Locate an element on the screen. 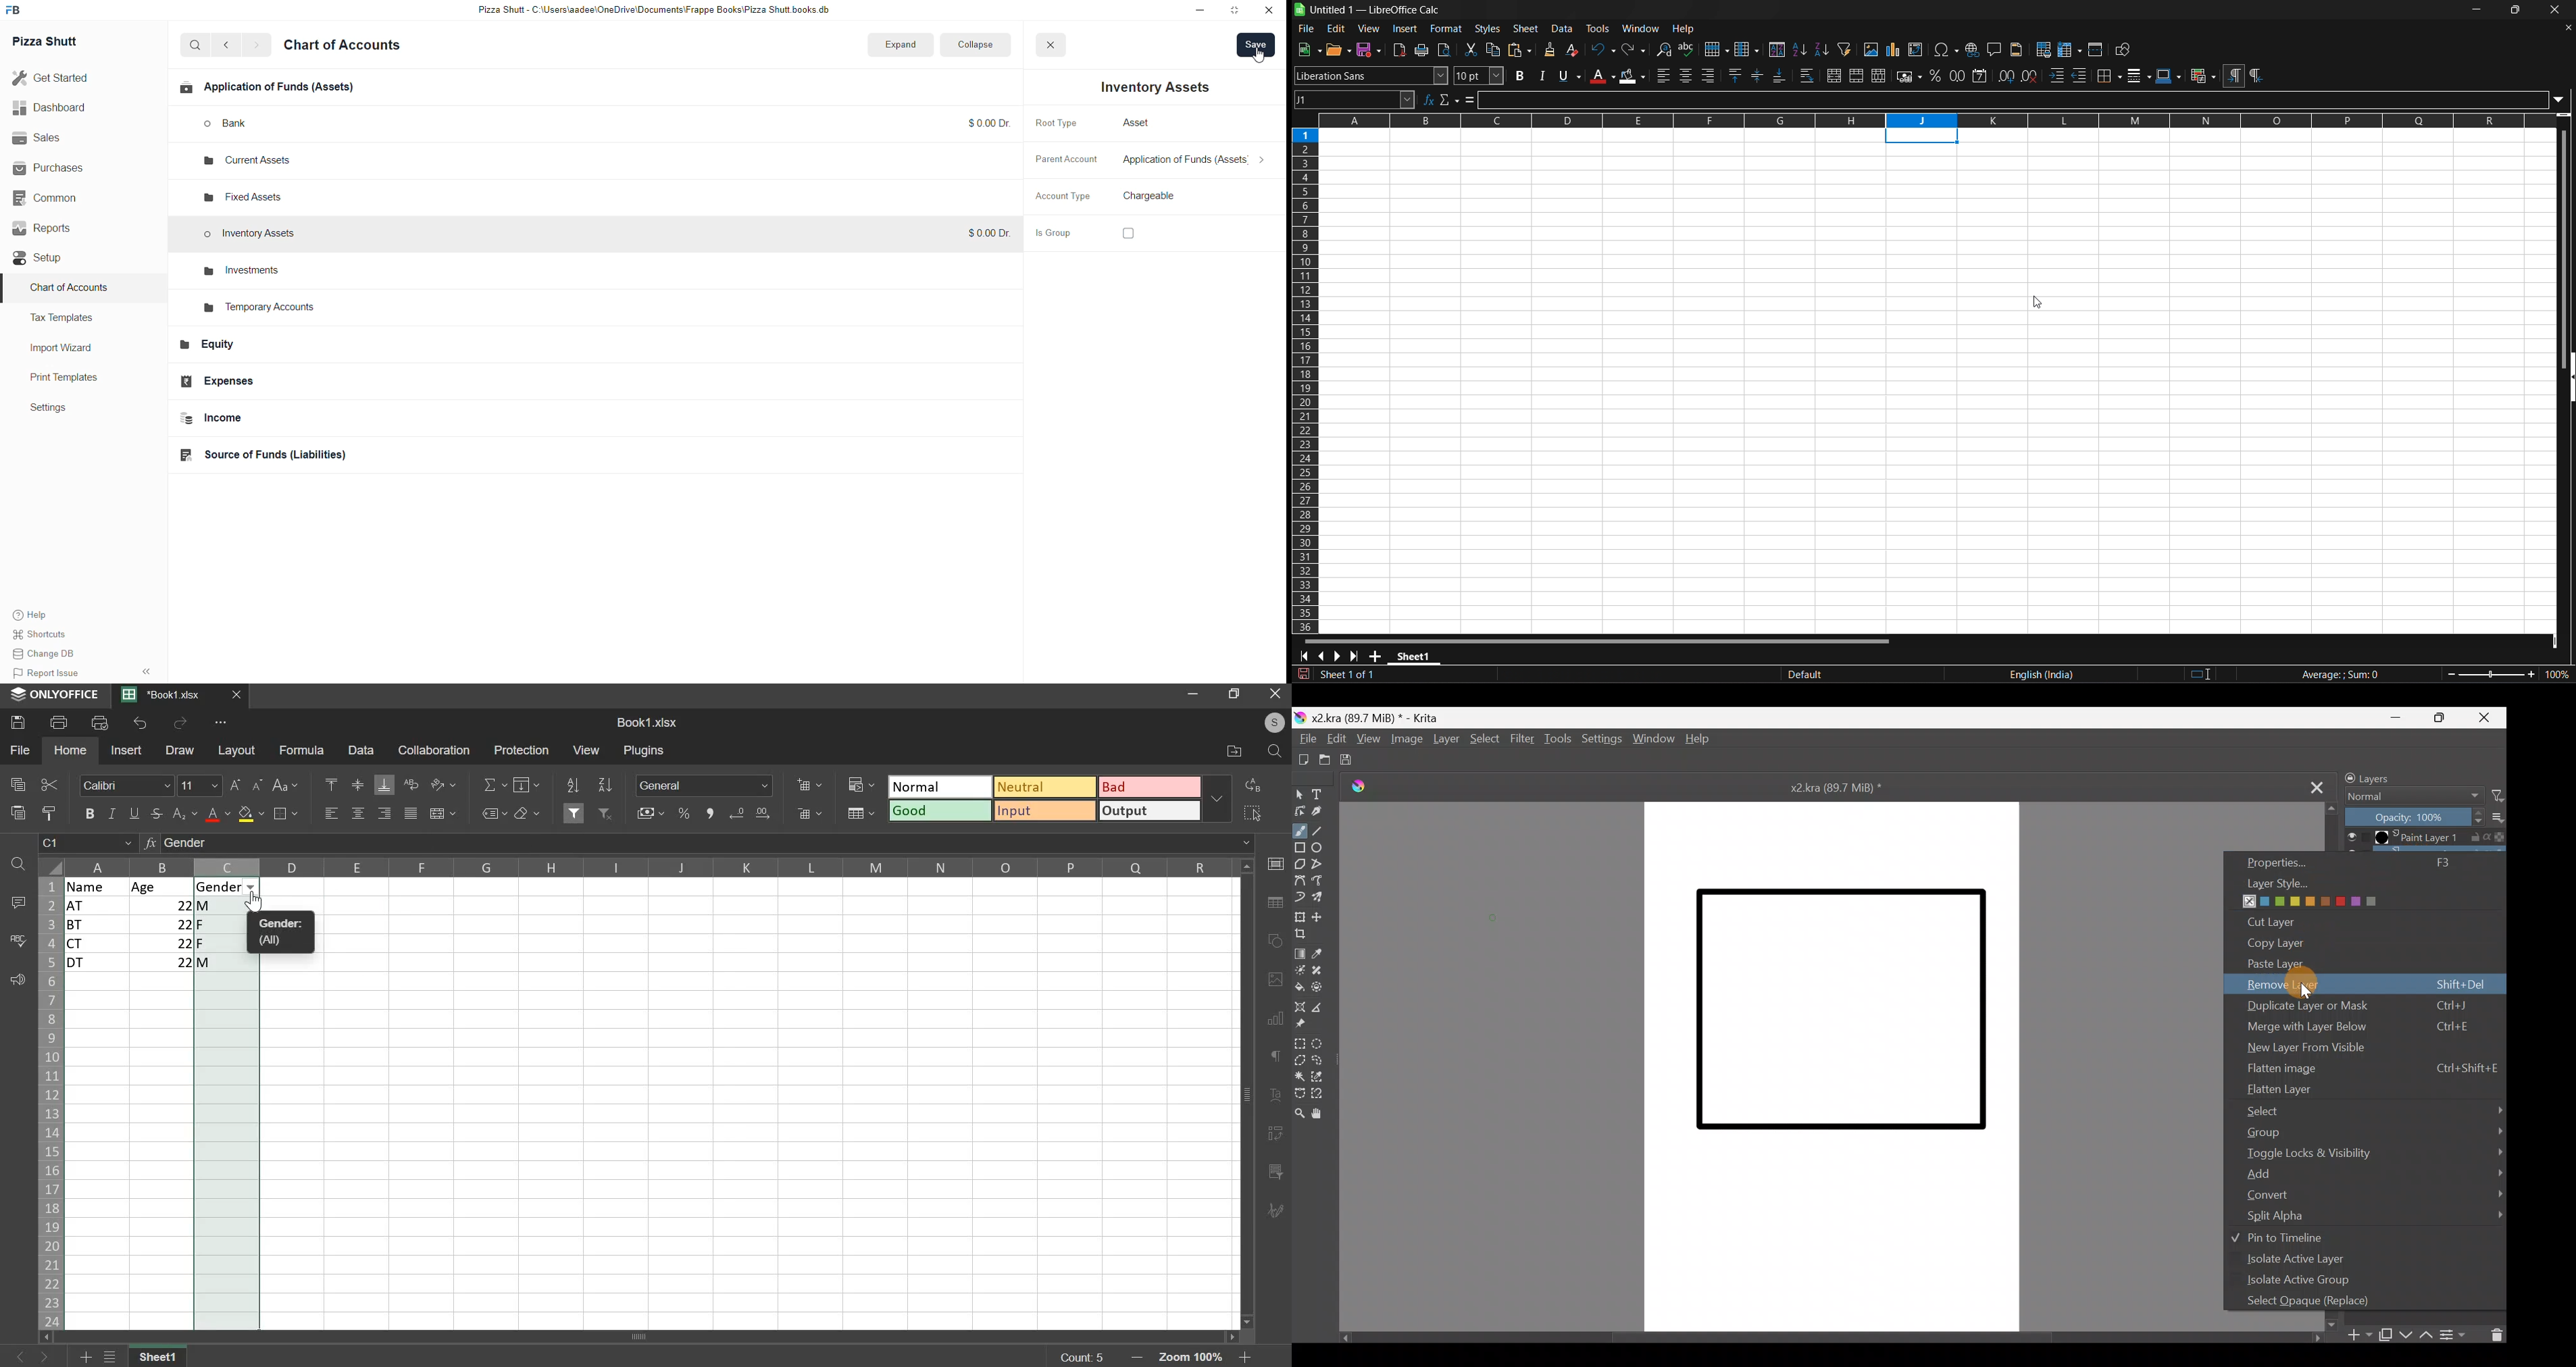 The height and width of the screenshot is (1372, 2576). Polygonal selection tool is located at coordinates (1300, 1059).